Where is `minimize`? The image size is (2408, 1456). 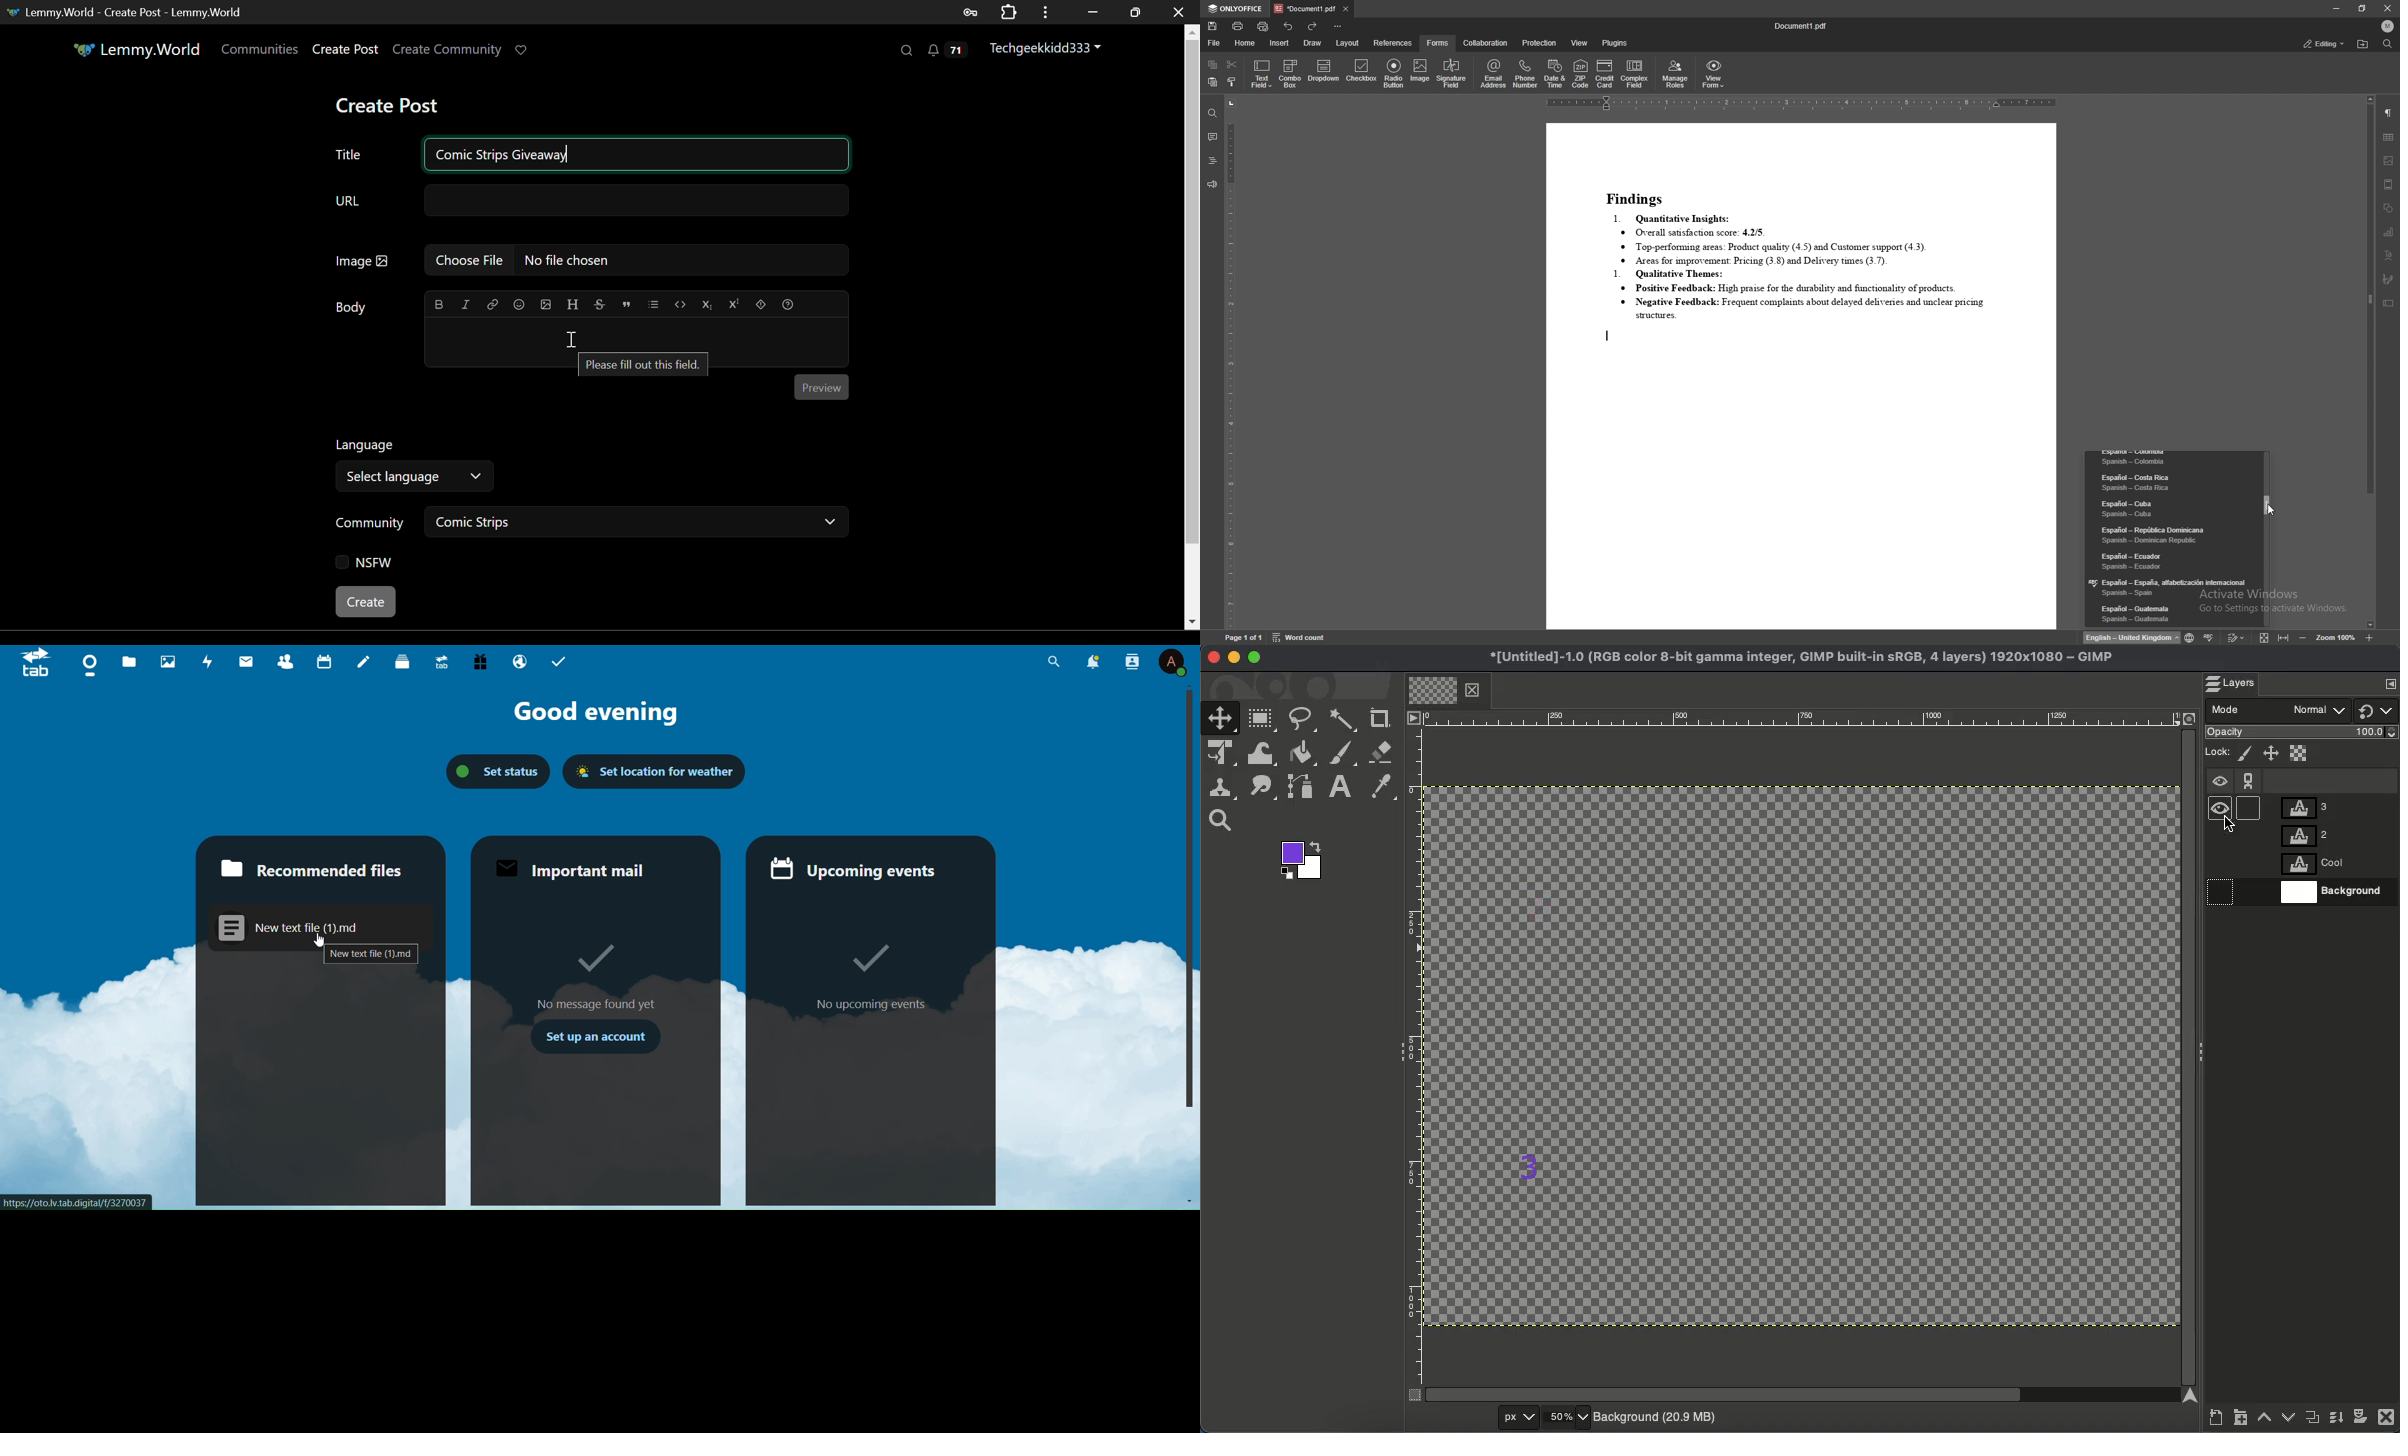
minimize is located at coordinates (2336, 8).